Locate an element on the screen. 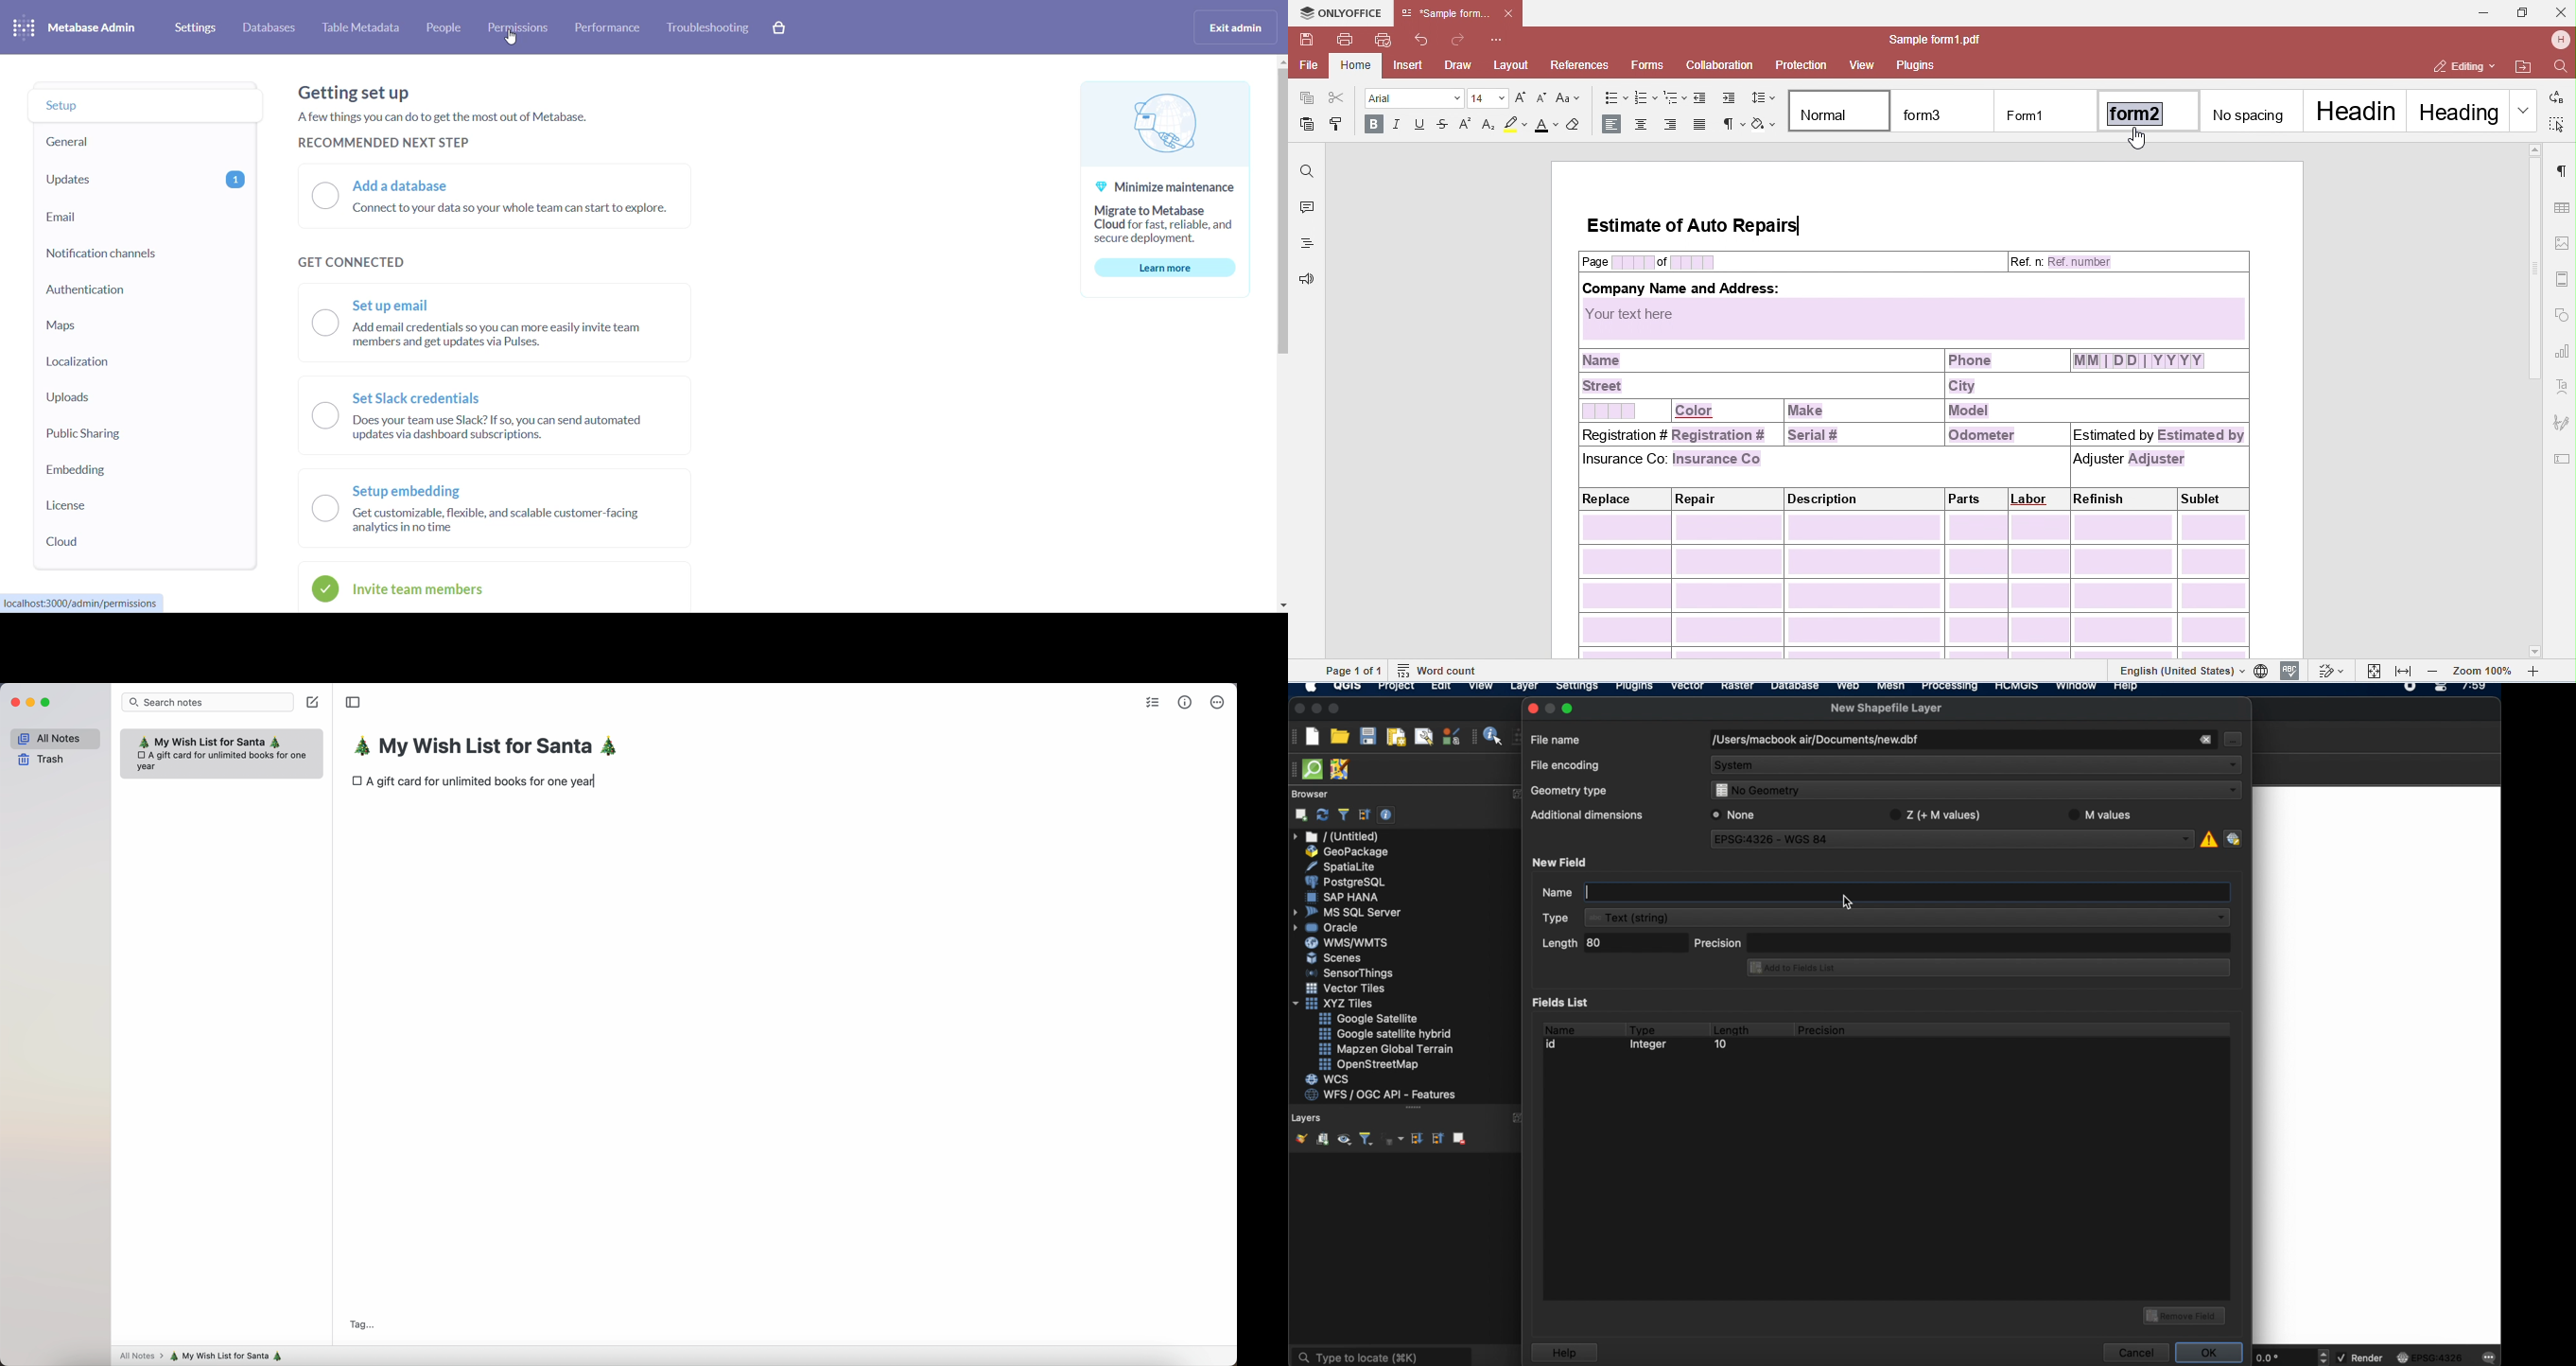  add a database radio button is located at coordinates (529, 203).